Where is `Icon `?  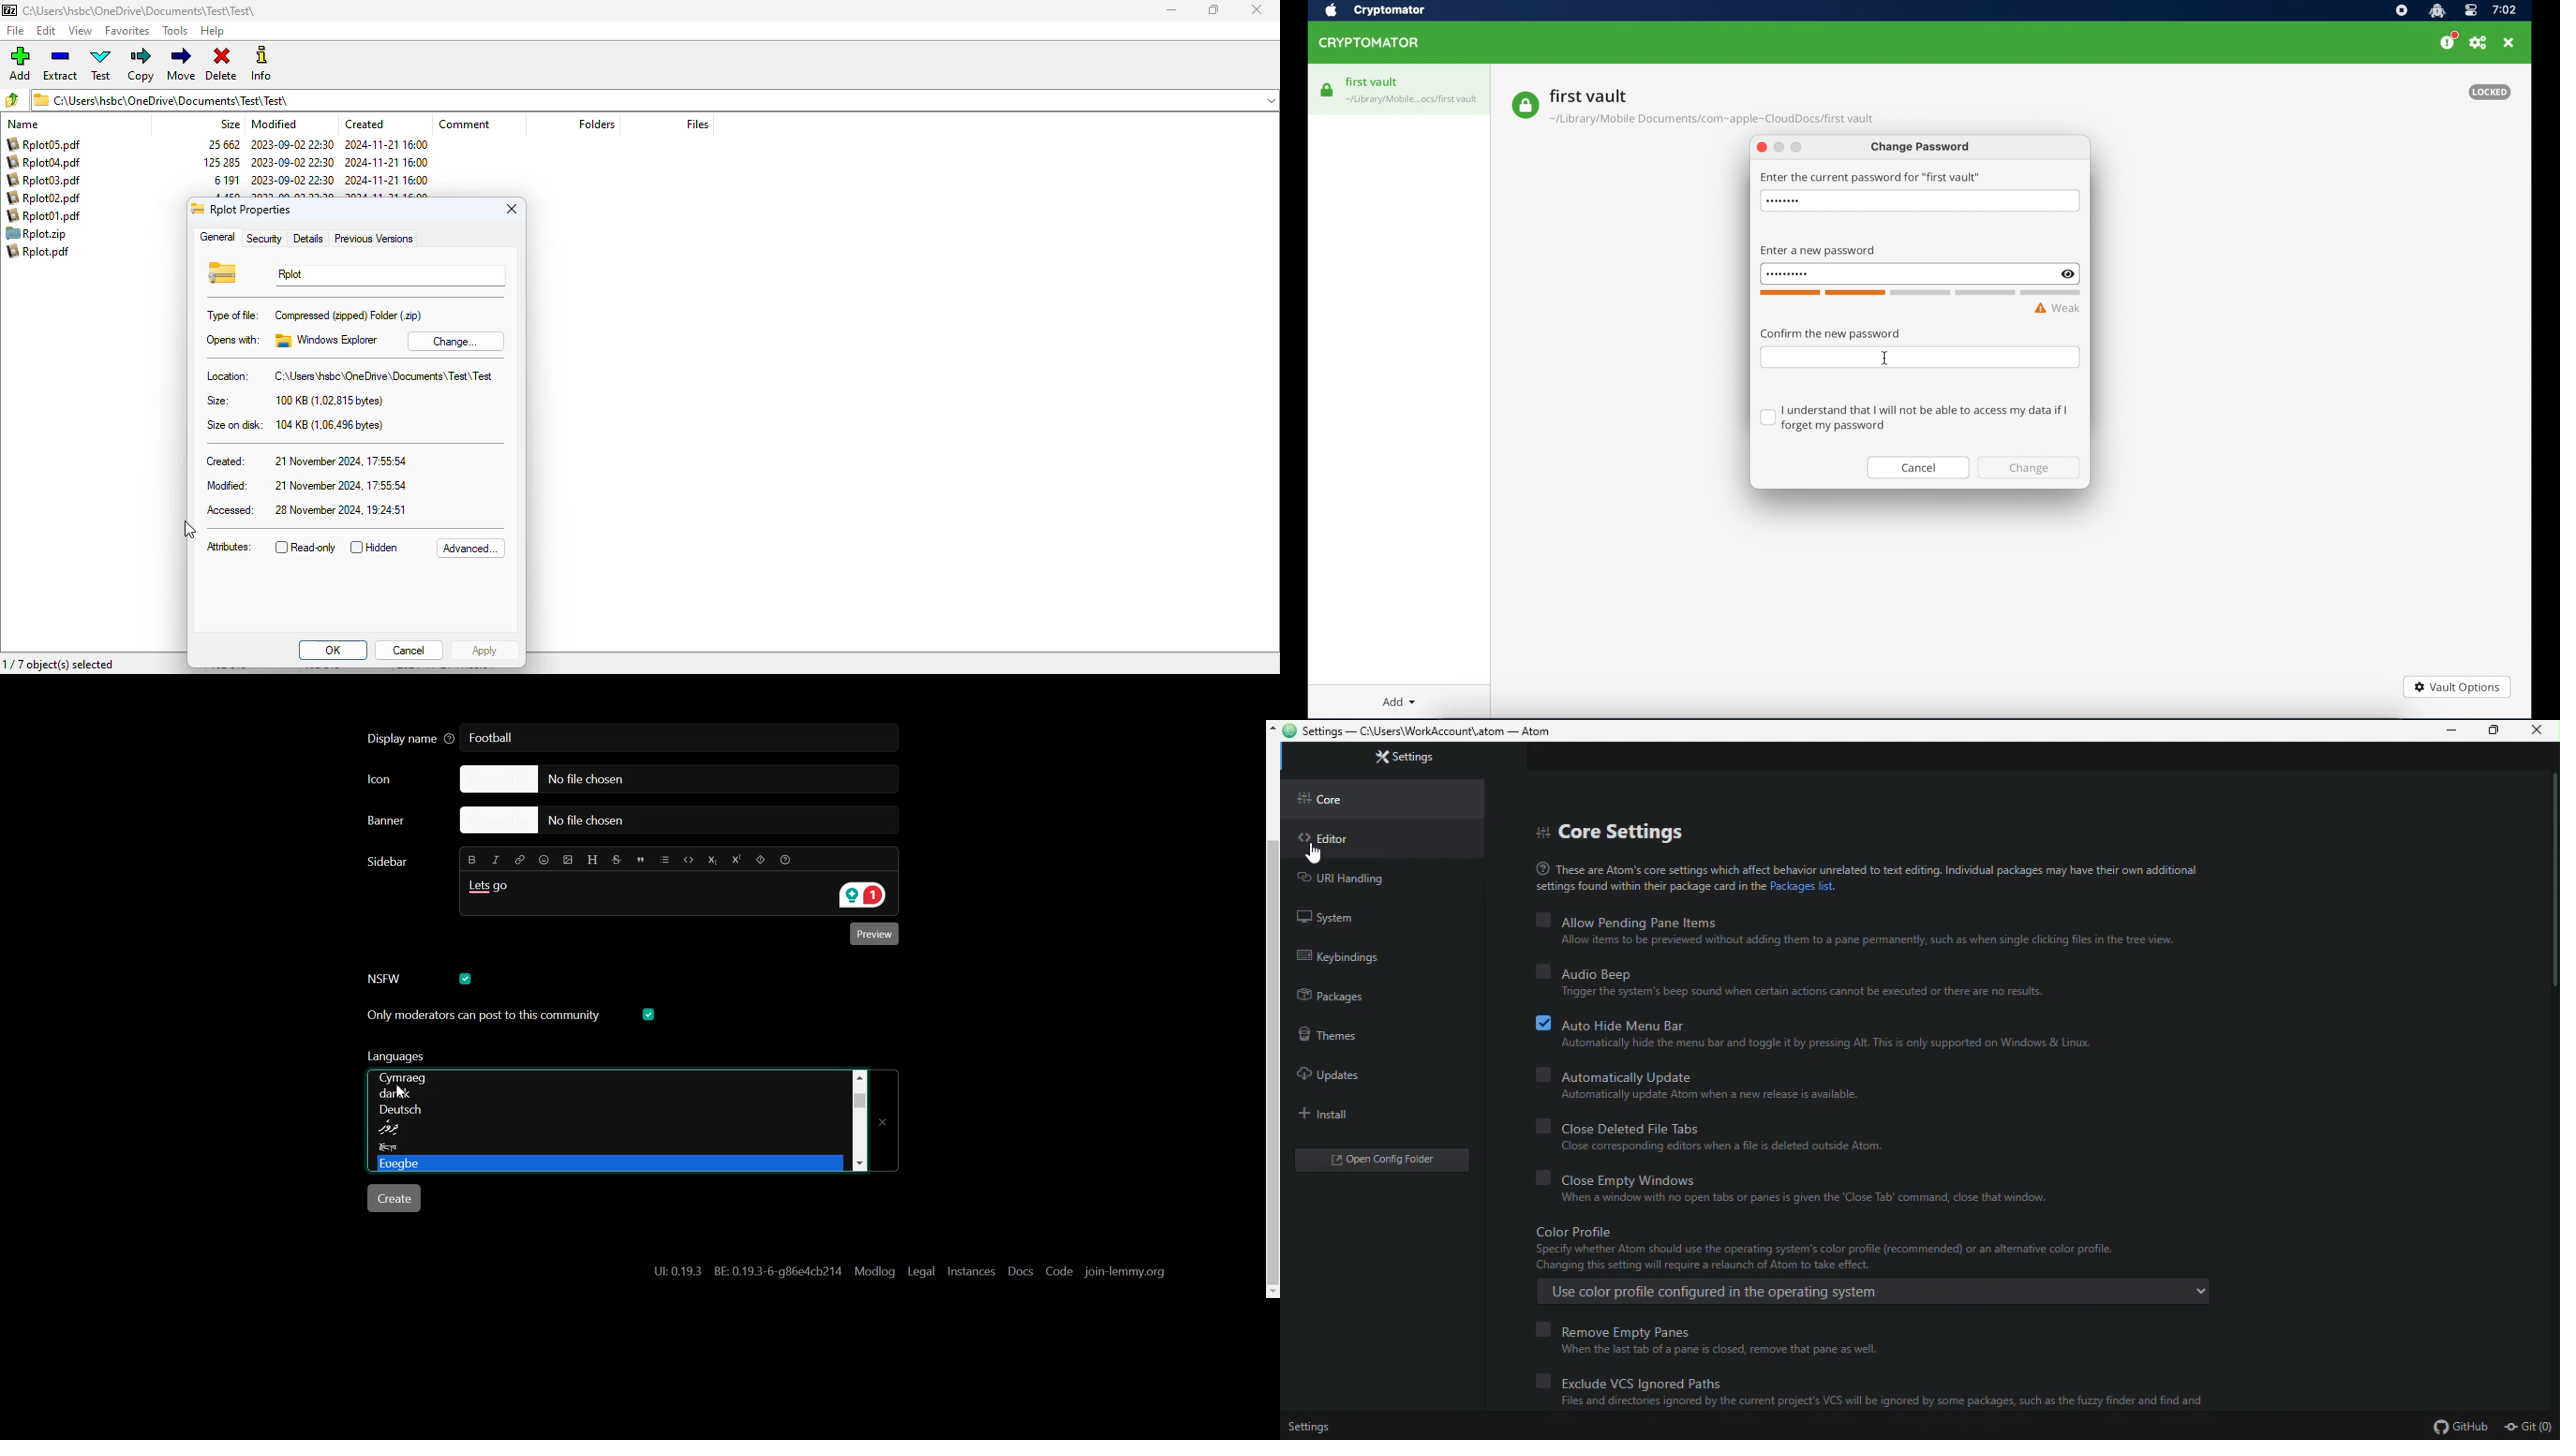 Icon  is located at coordinates (394, 780).